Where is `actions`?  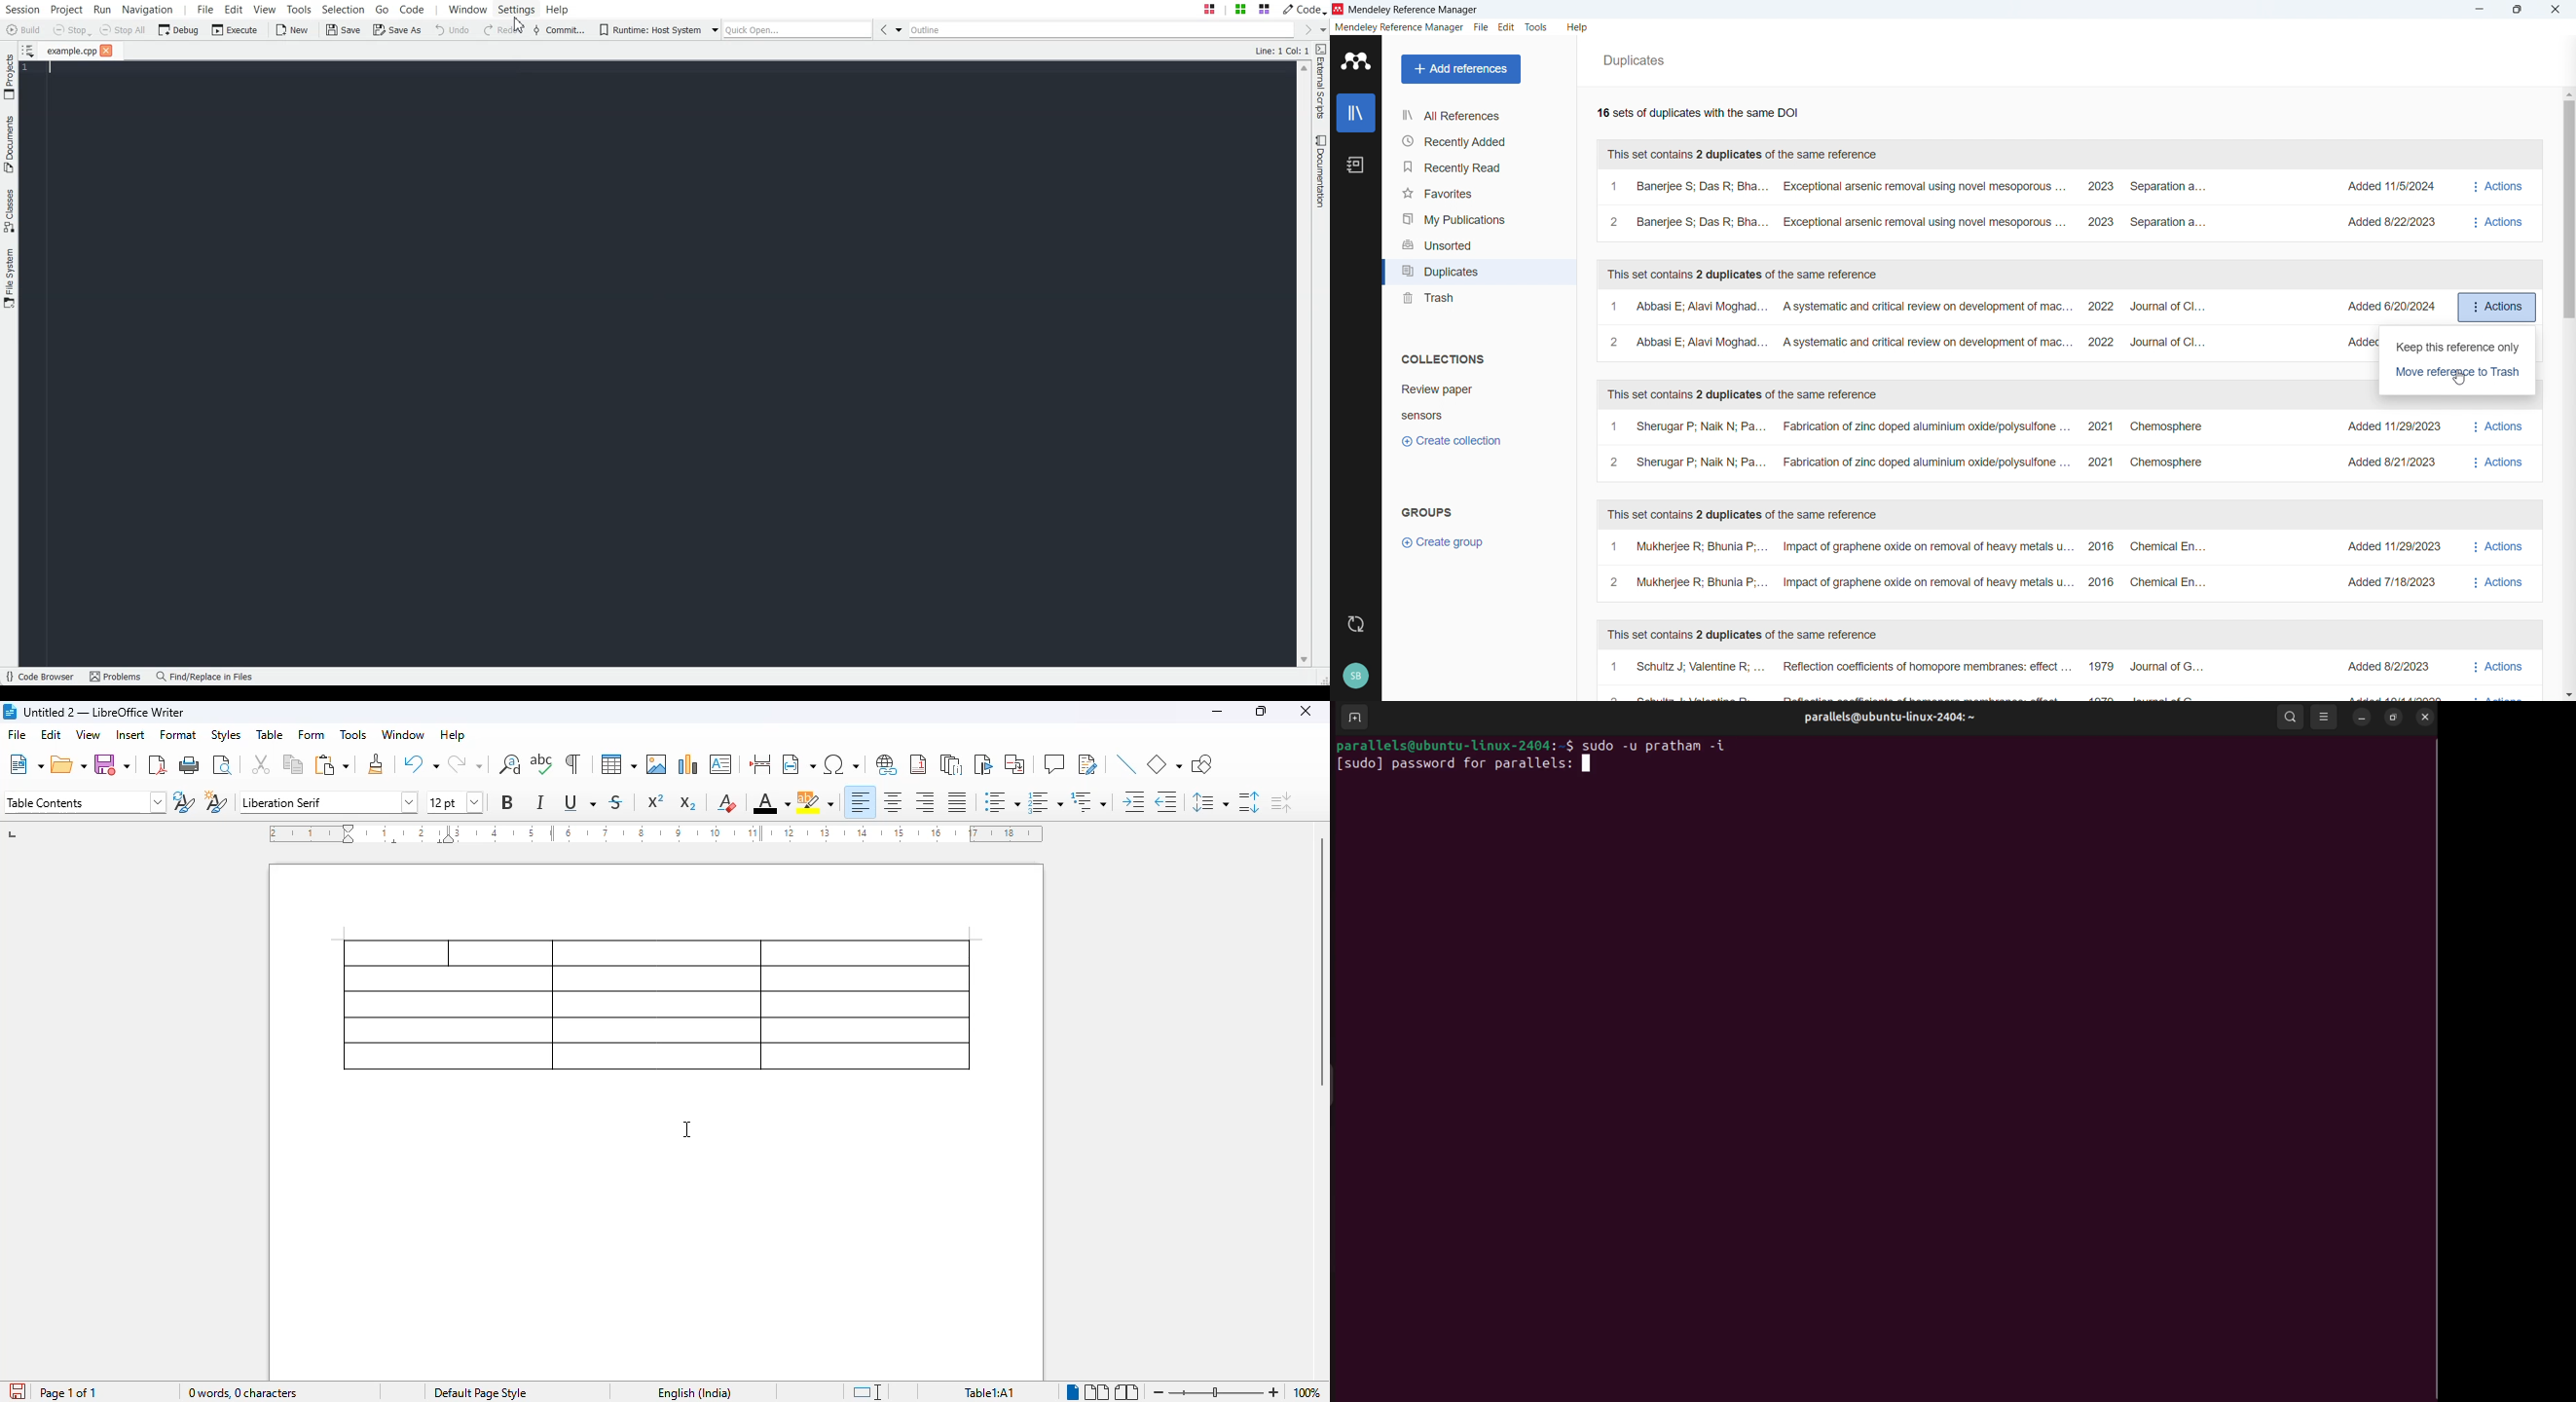
actions is located at coordinates (2500, 676).